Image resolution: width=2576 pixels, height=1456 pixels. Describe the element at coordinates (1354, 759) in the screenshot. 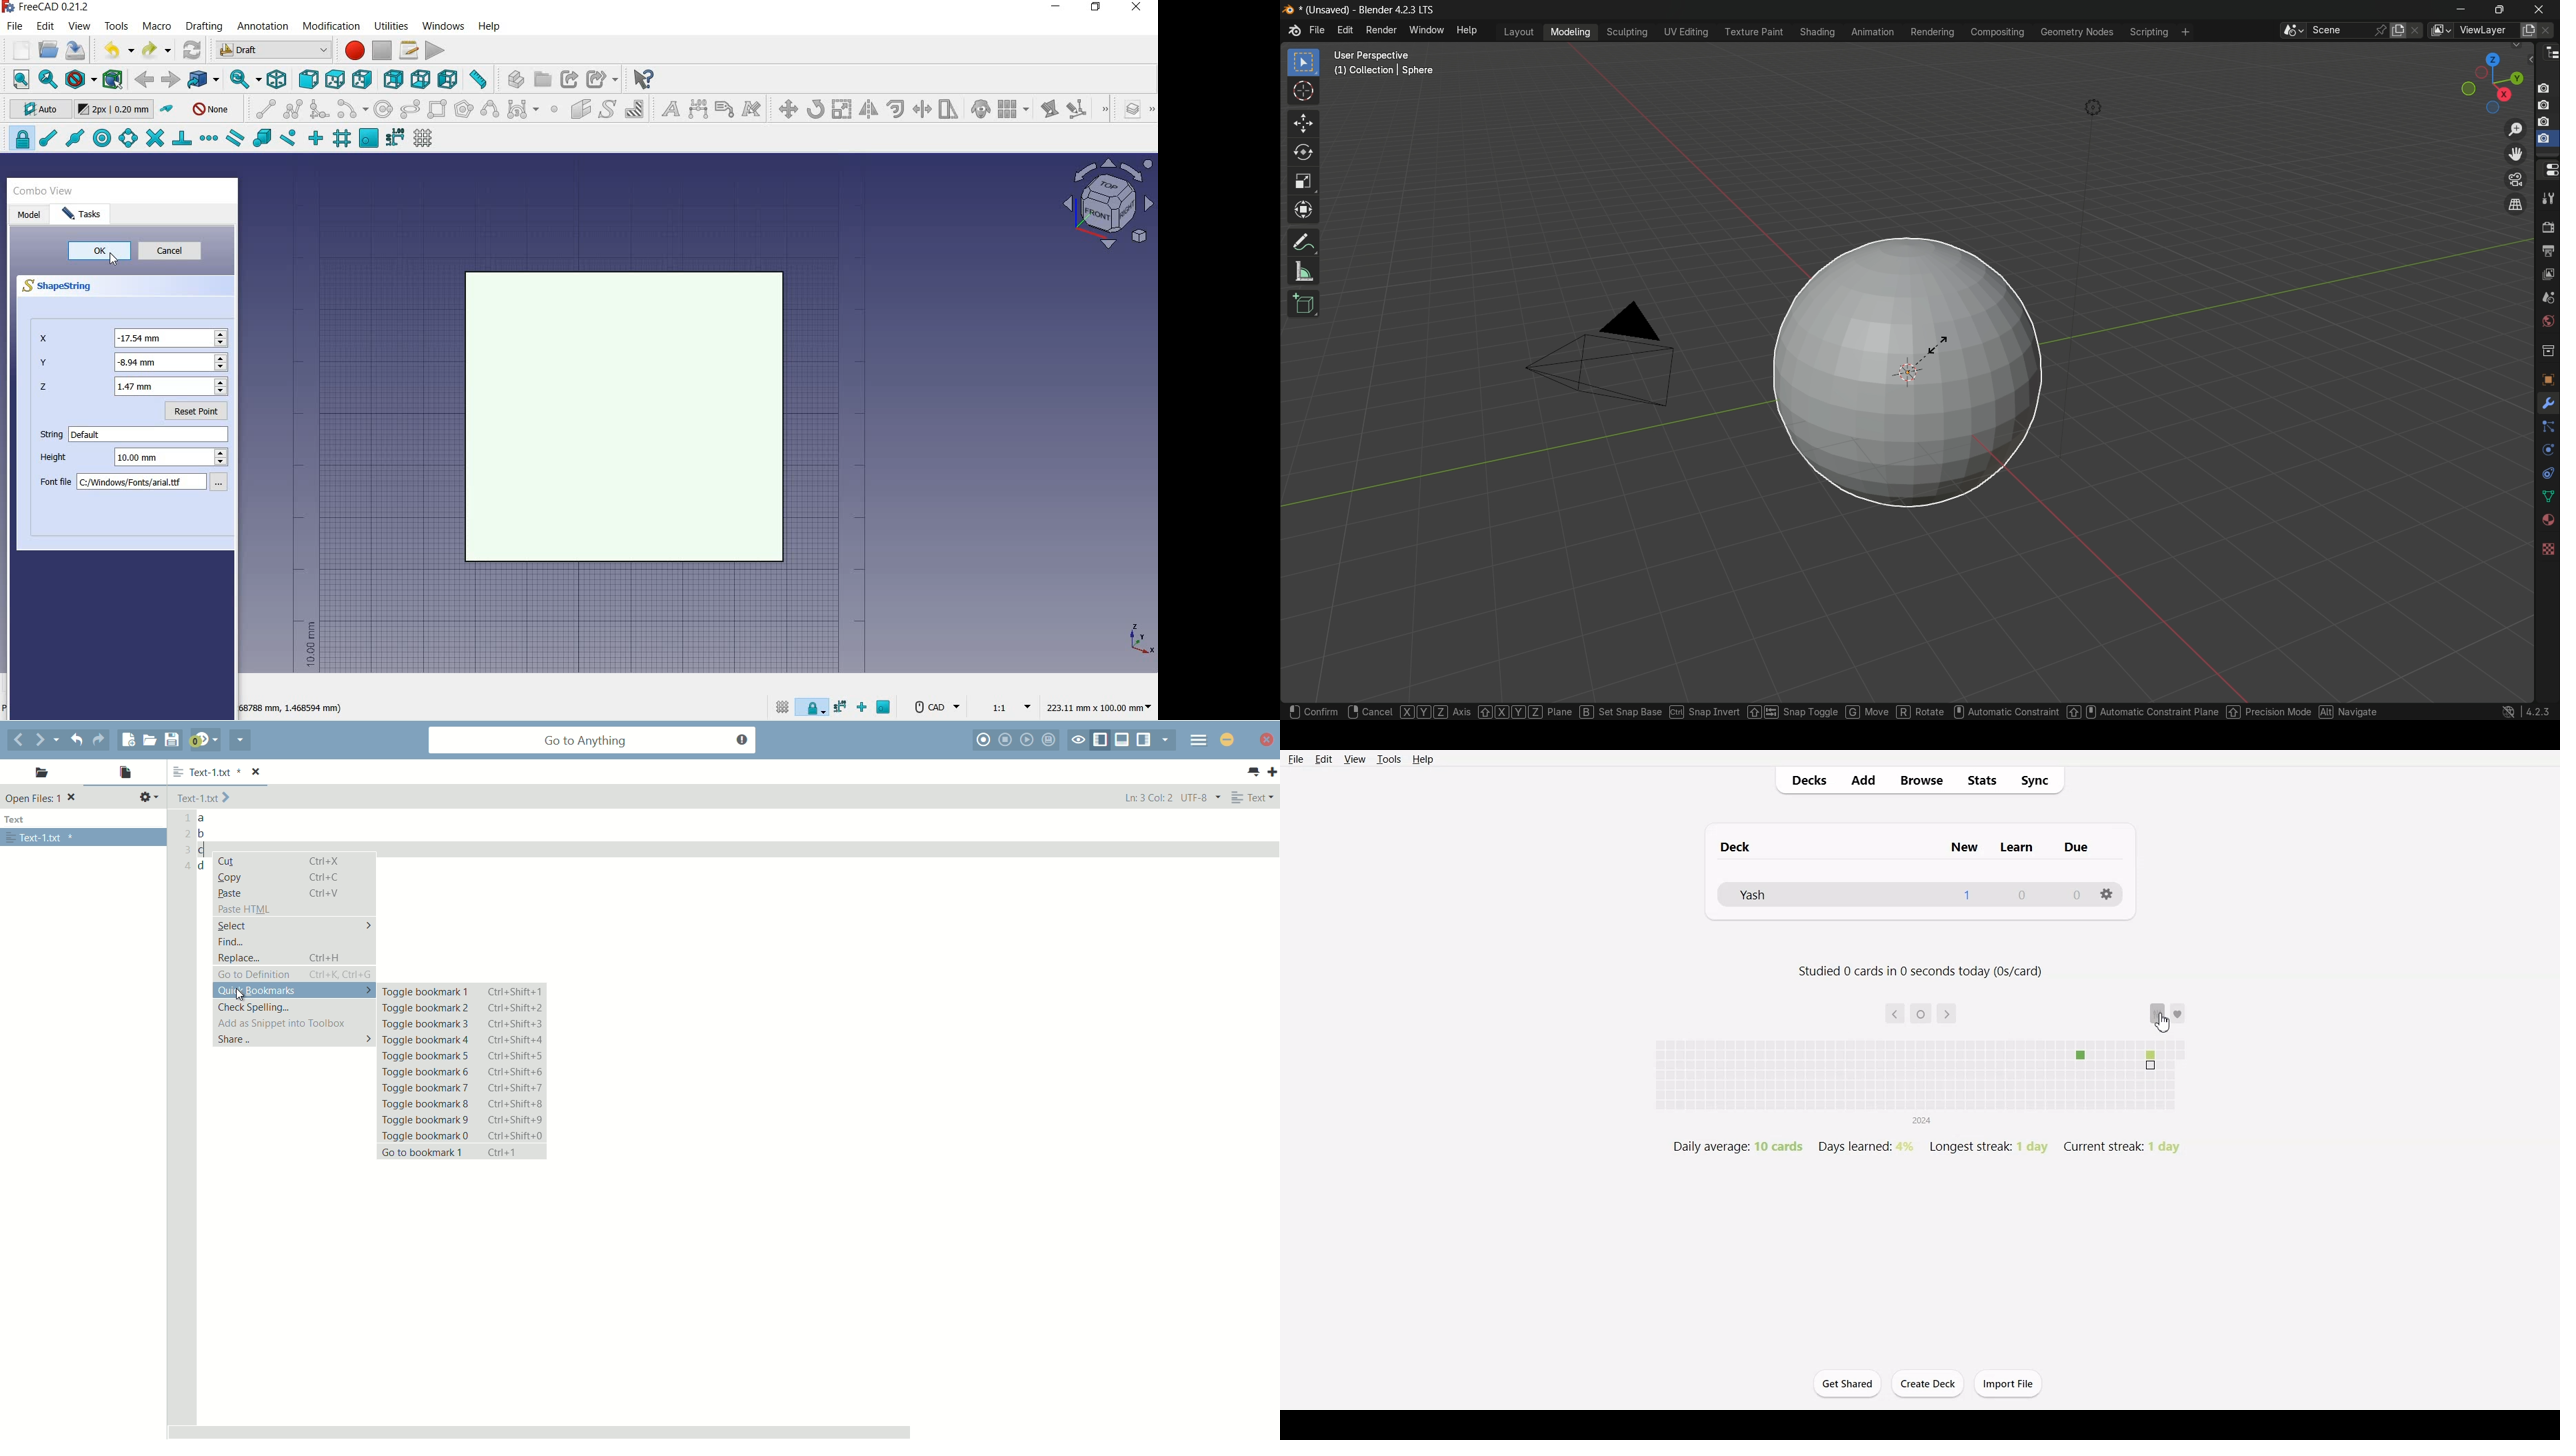

I see `View` at that location.